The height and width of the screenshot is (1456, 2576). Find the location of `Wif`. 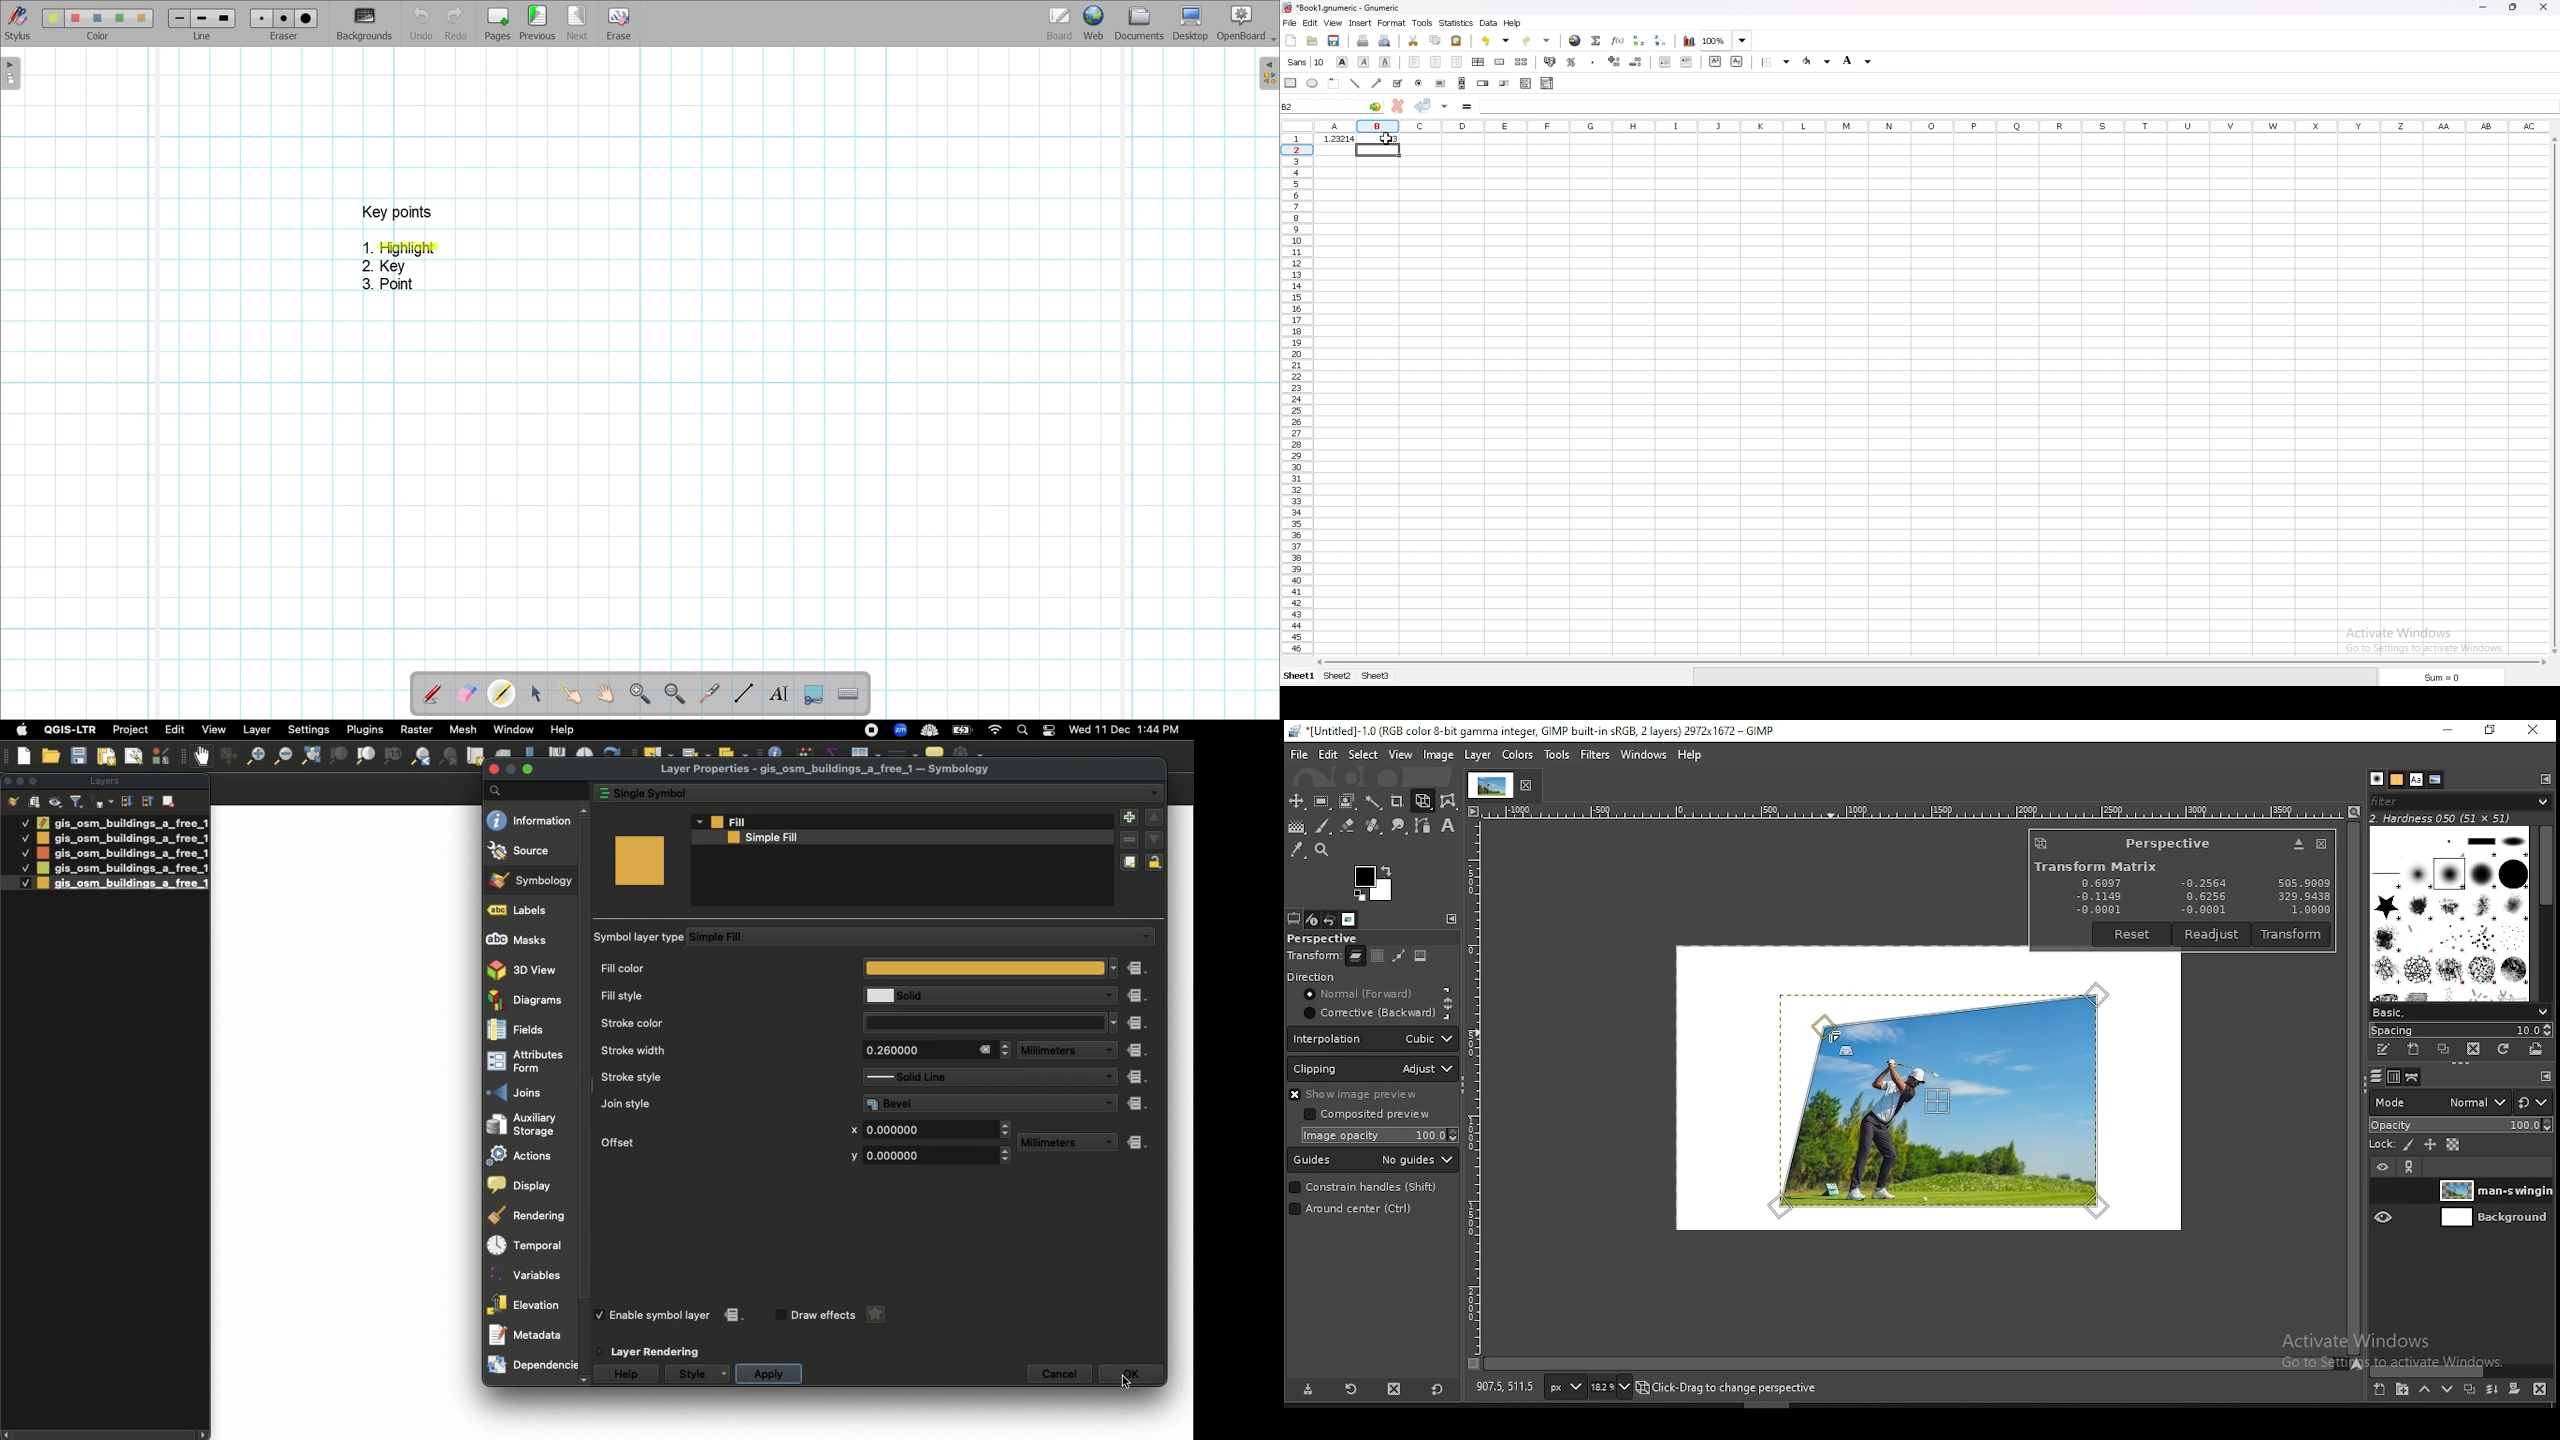

Wif is located at coordinates (995, 731).